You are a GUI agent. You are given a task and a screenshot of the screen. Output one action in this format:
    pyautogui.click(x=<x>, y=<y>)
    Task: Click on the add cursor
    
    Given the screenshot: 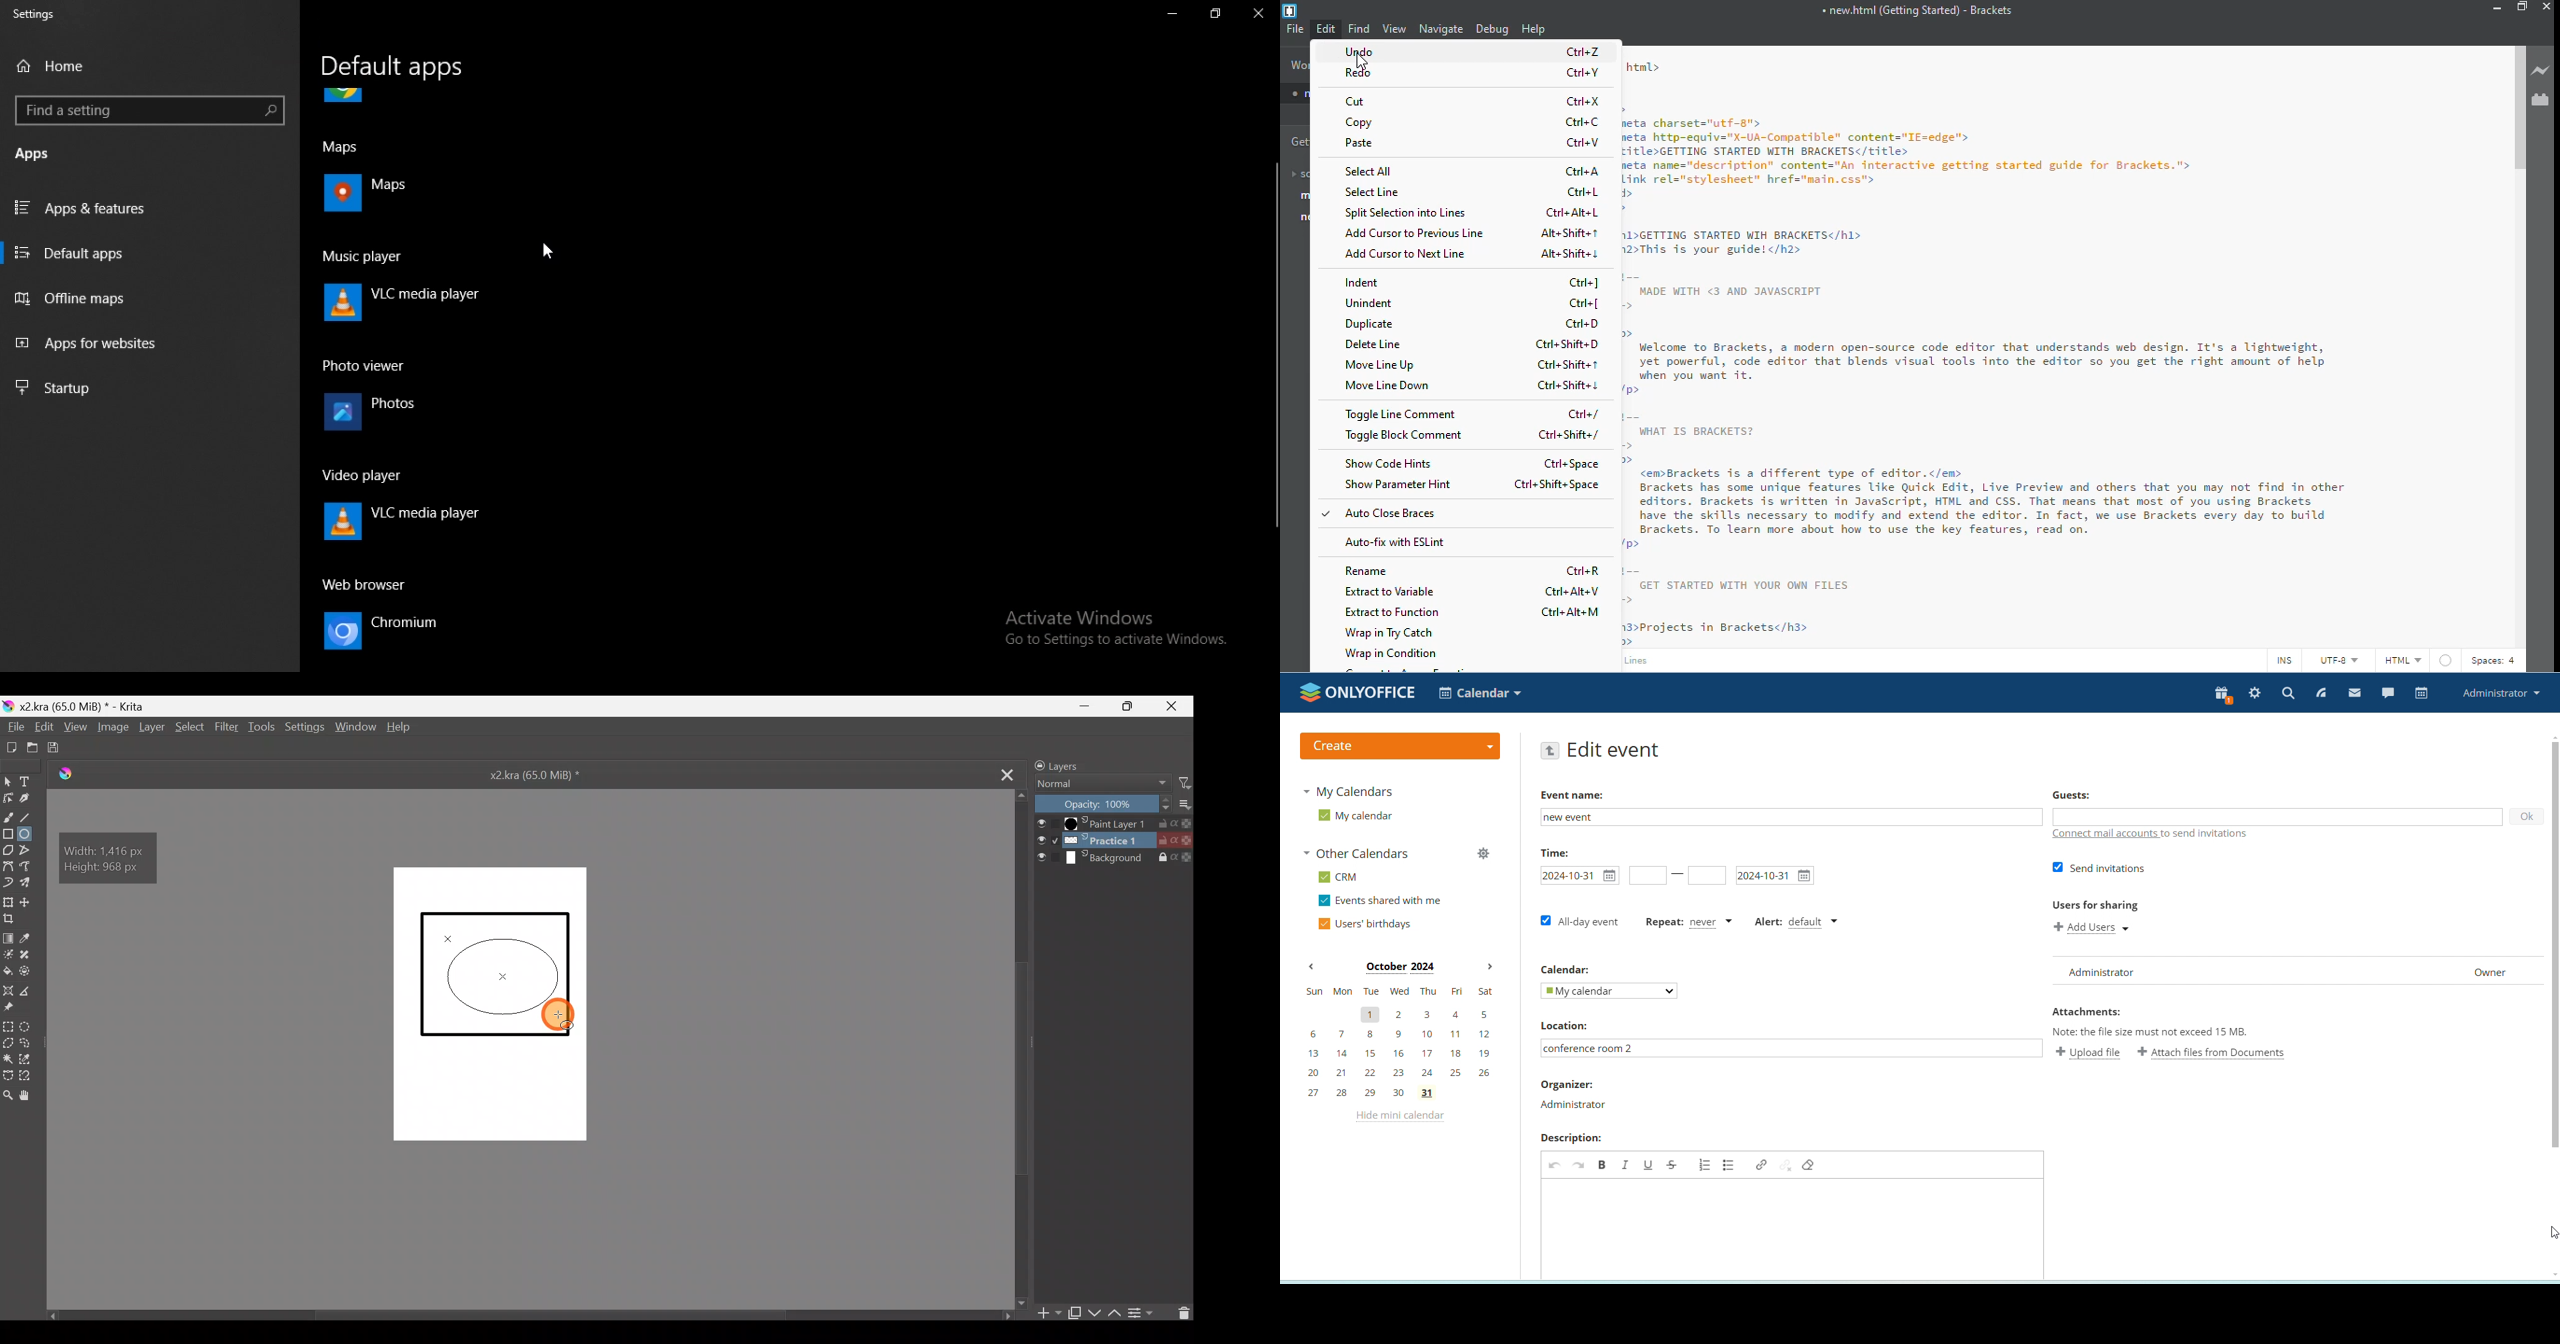 What is the action you would take?
    pyautogui.click(x=1418, y=233)
    